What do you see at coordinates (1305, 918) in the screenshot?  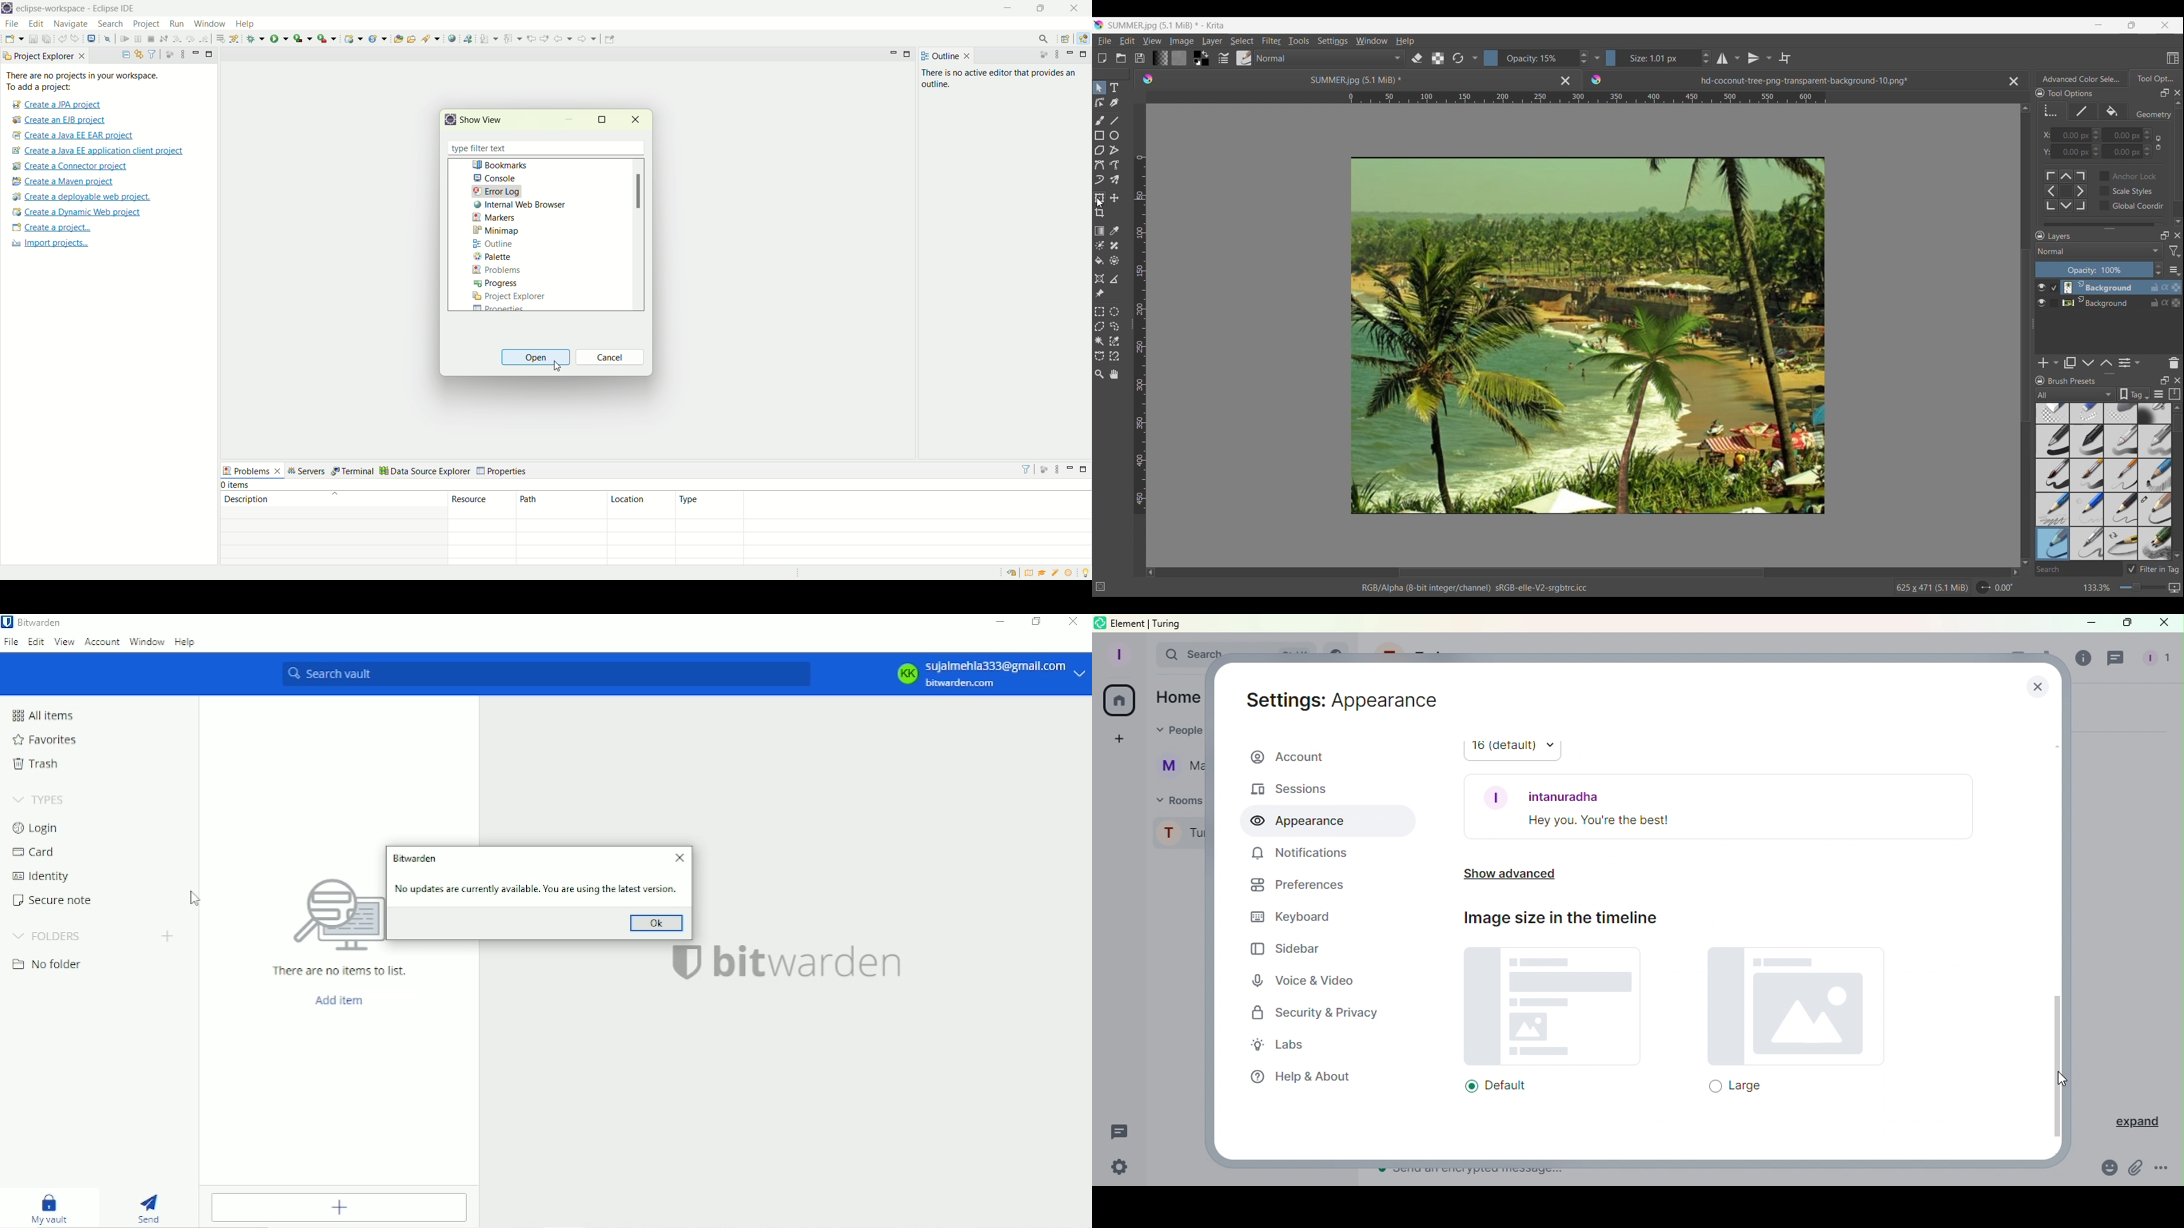 I see `Keyboard` at bounding box center [1305, 918].